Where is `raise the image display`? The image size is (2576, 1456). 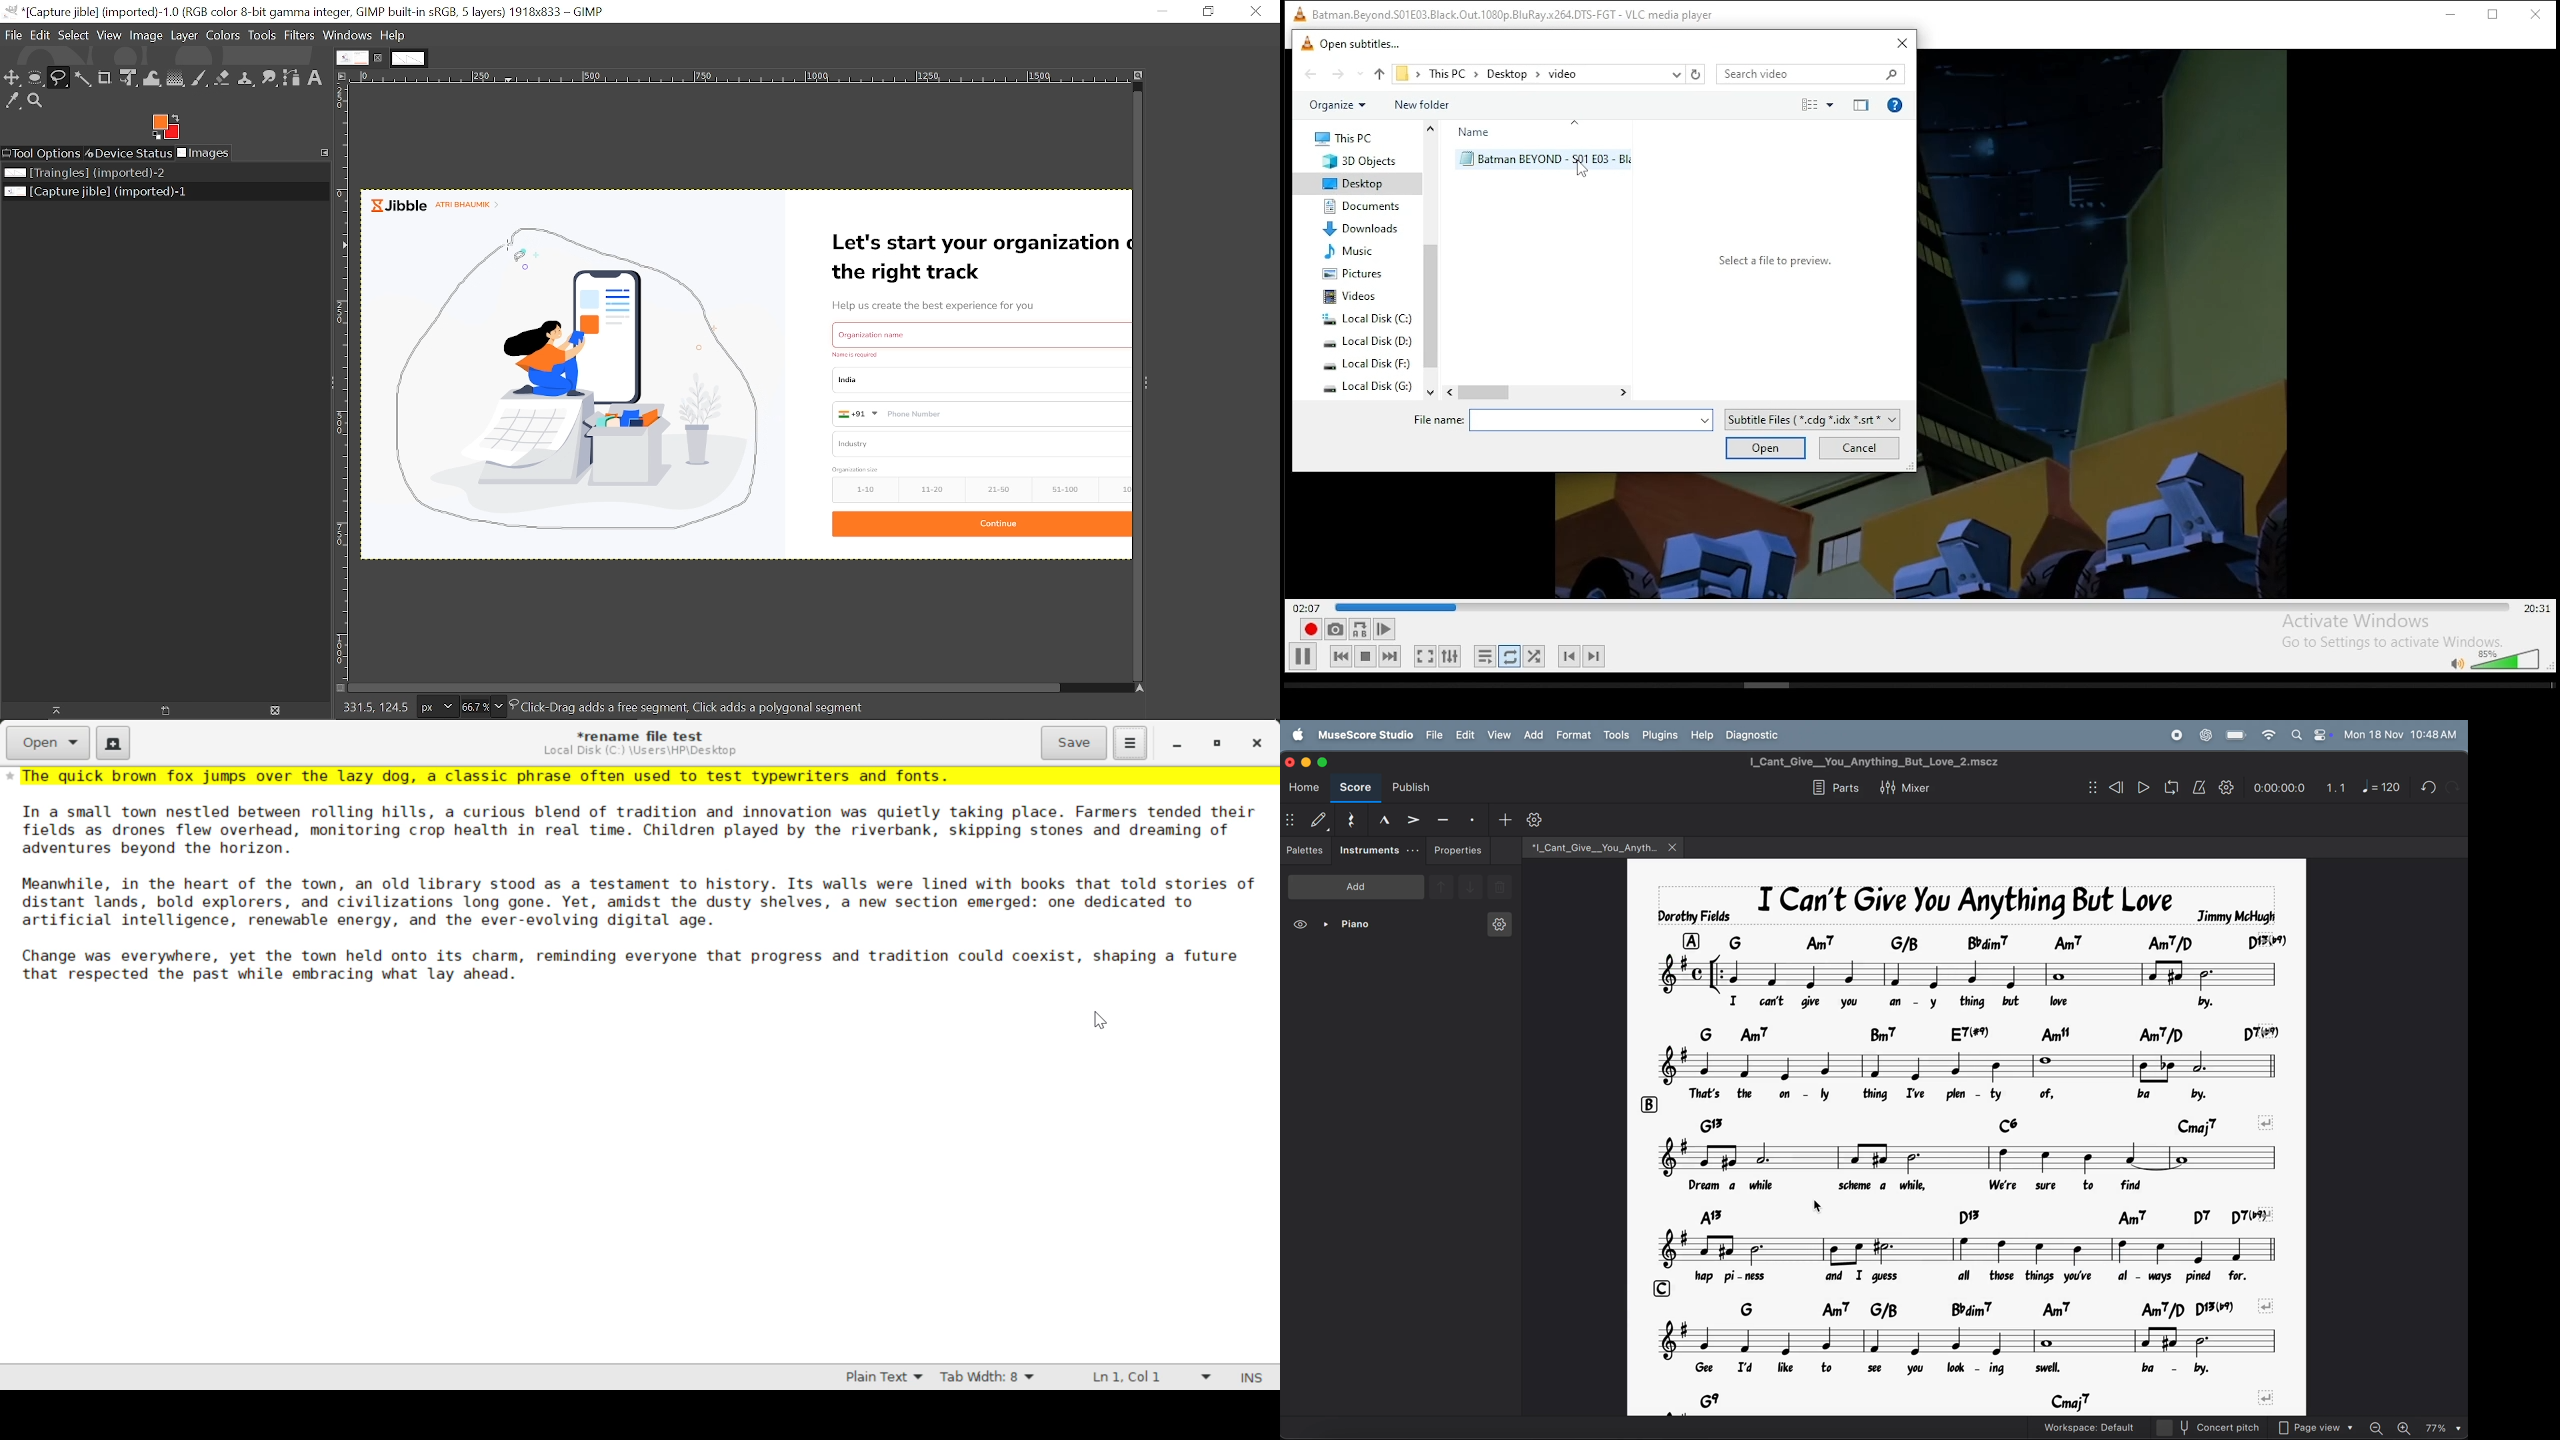 raise the image display is located at coordinates (51, 710).